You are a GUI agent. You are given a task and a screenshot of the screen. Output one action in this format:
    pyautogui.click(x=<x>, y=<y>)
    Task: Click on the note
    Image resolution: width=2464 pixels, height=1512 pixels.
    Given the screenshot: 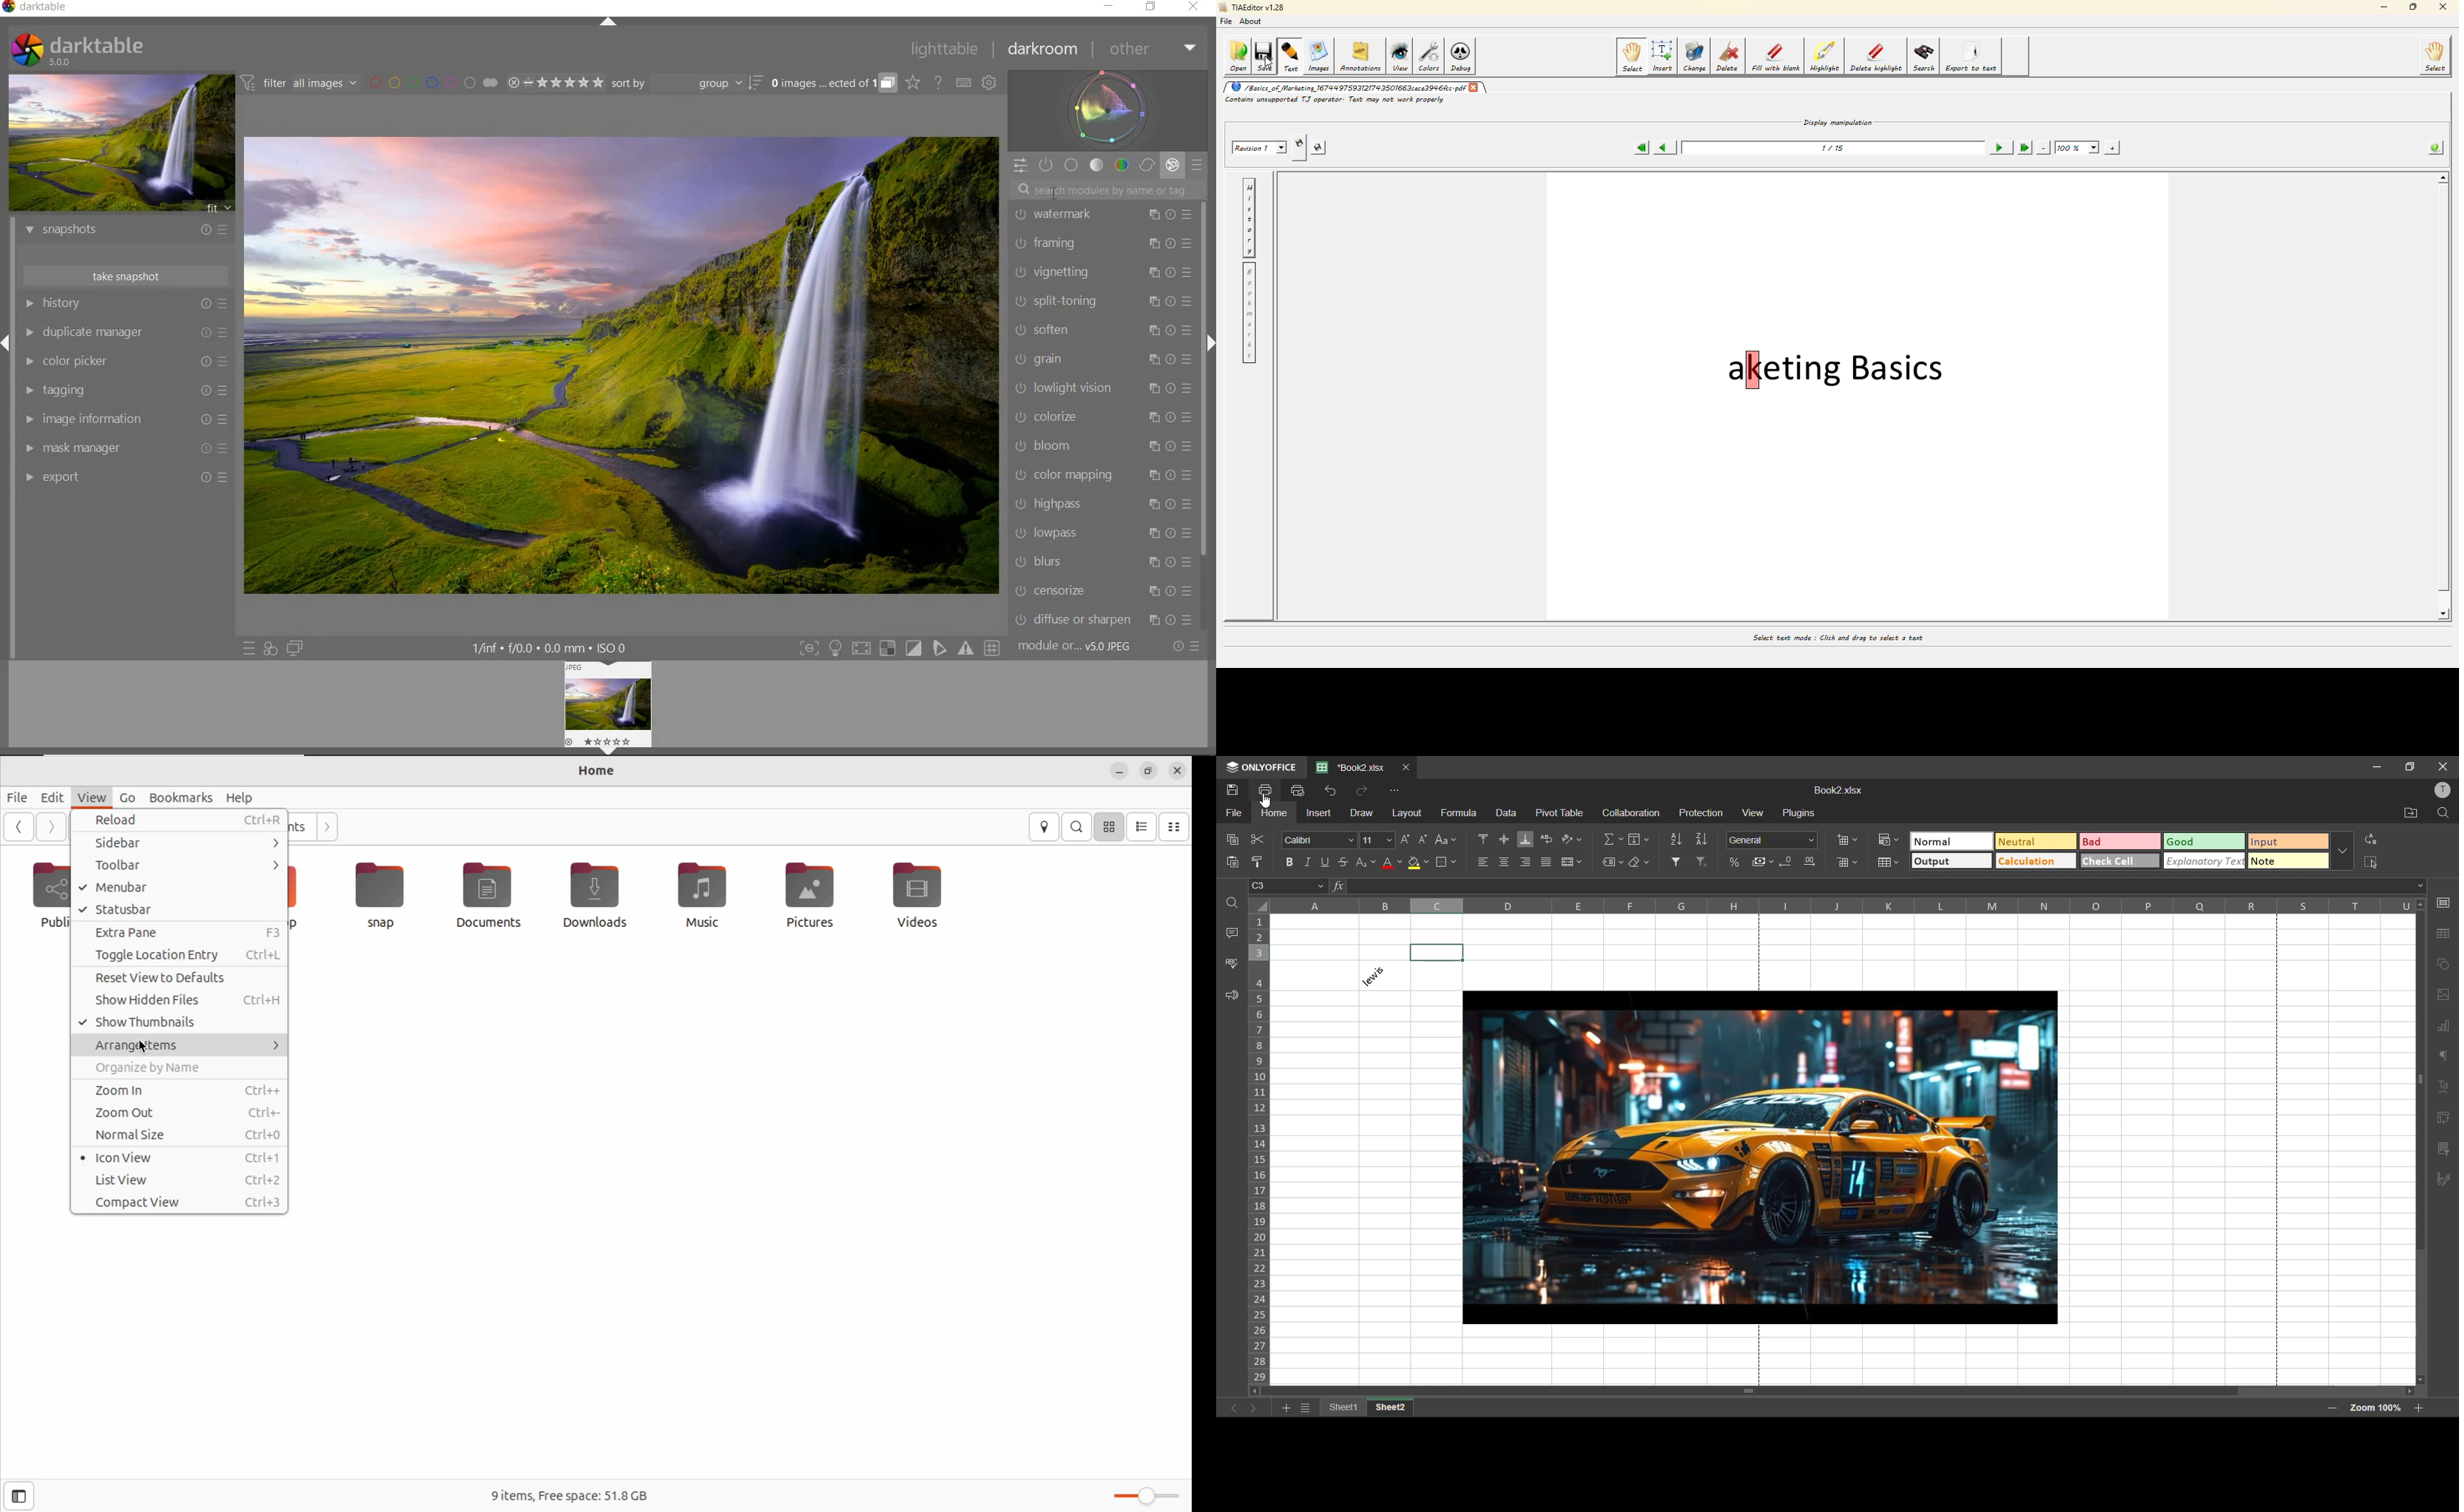 What is the action you would take?
    pyautogui.click(x=2289, y=860)
    